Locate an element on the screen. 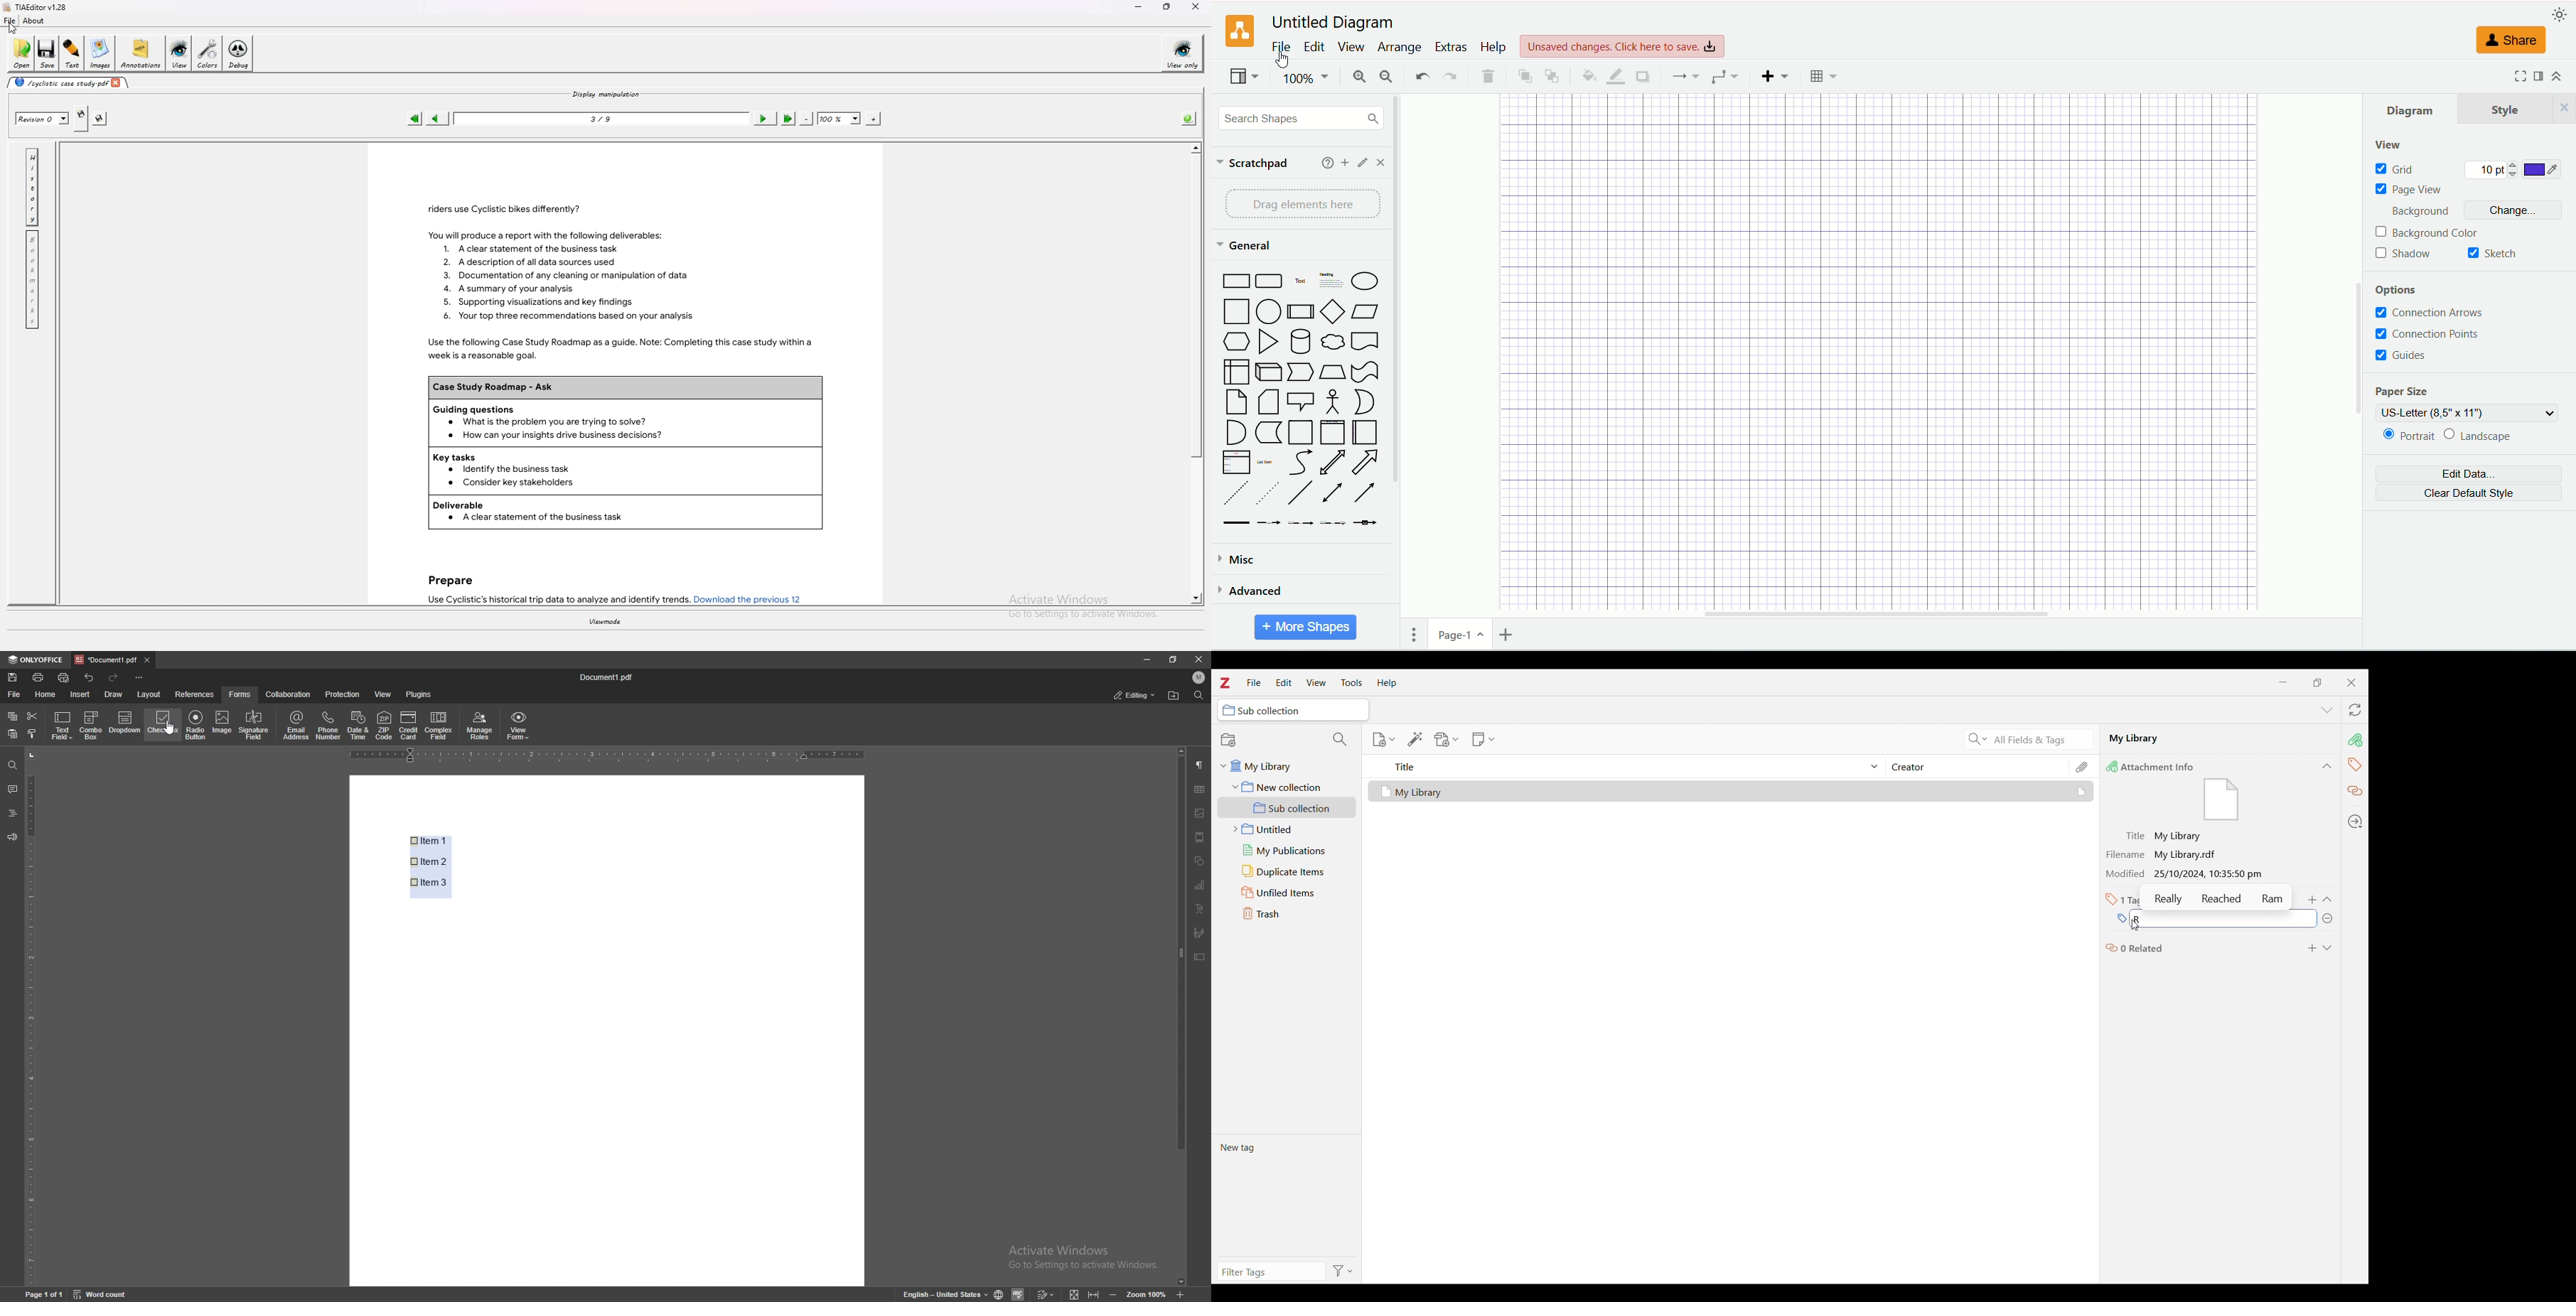 The width and height of the screenshot is (2576, 1316).  is located at coordinates (2222, 800).